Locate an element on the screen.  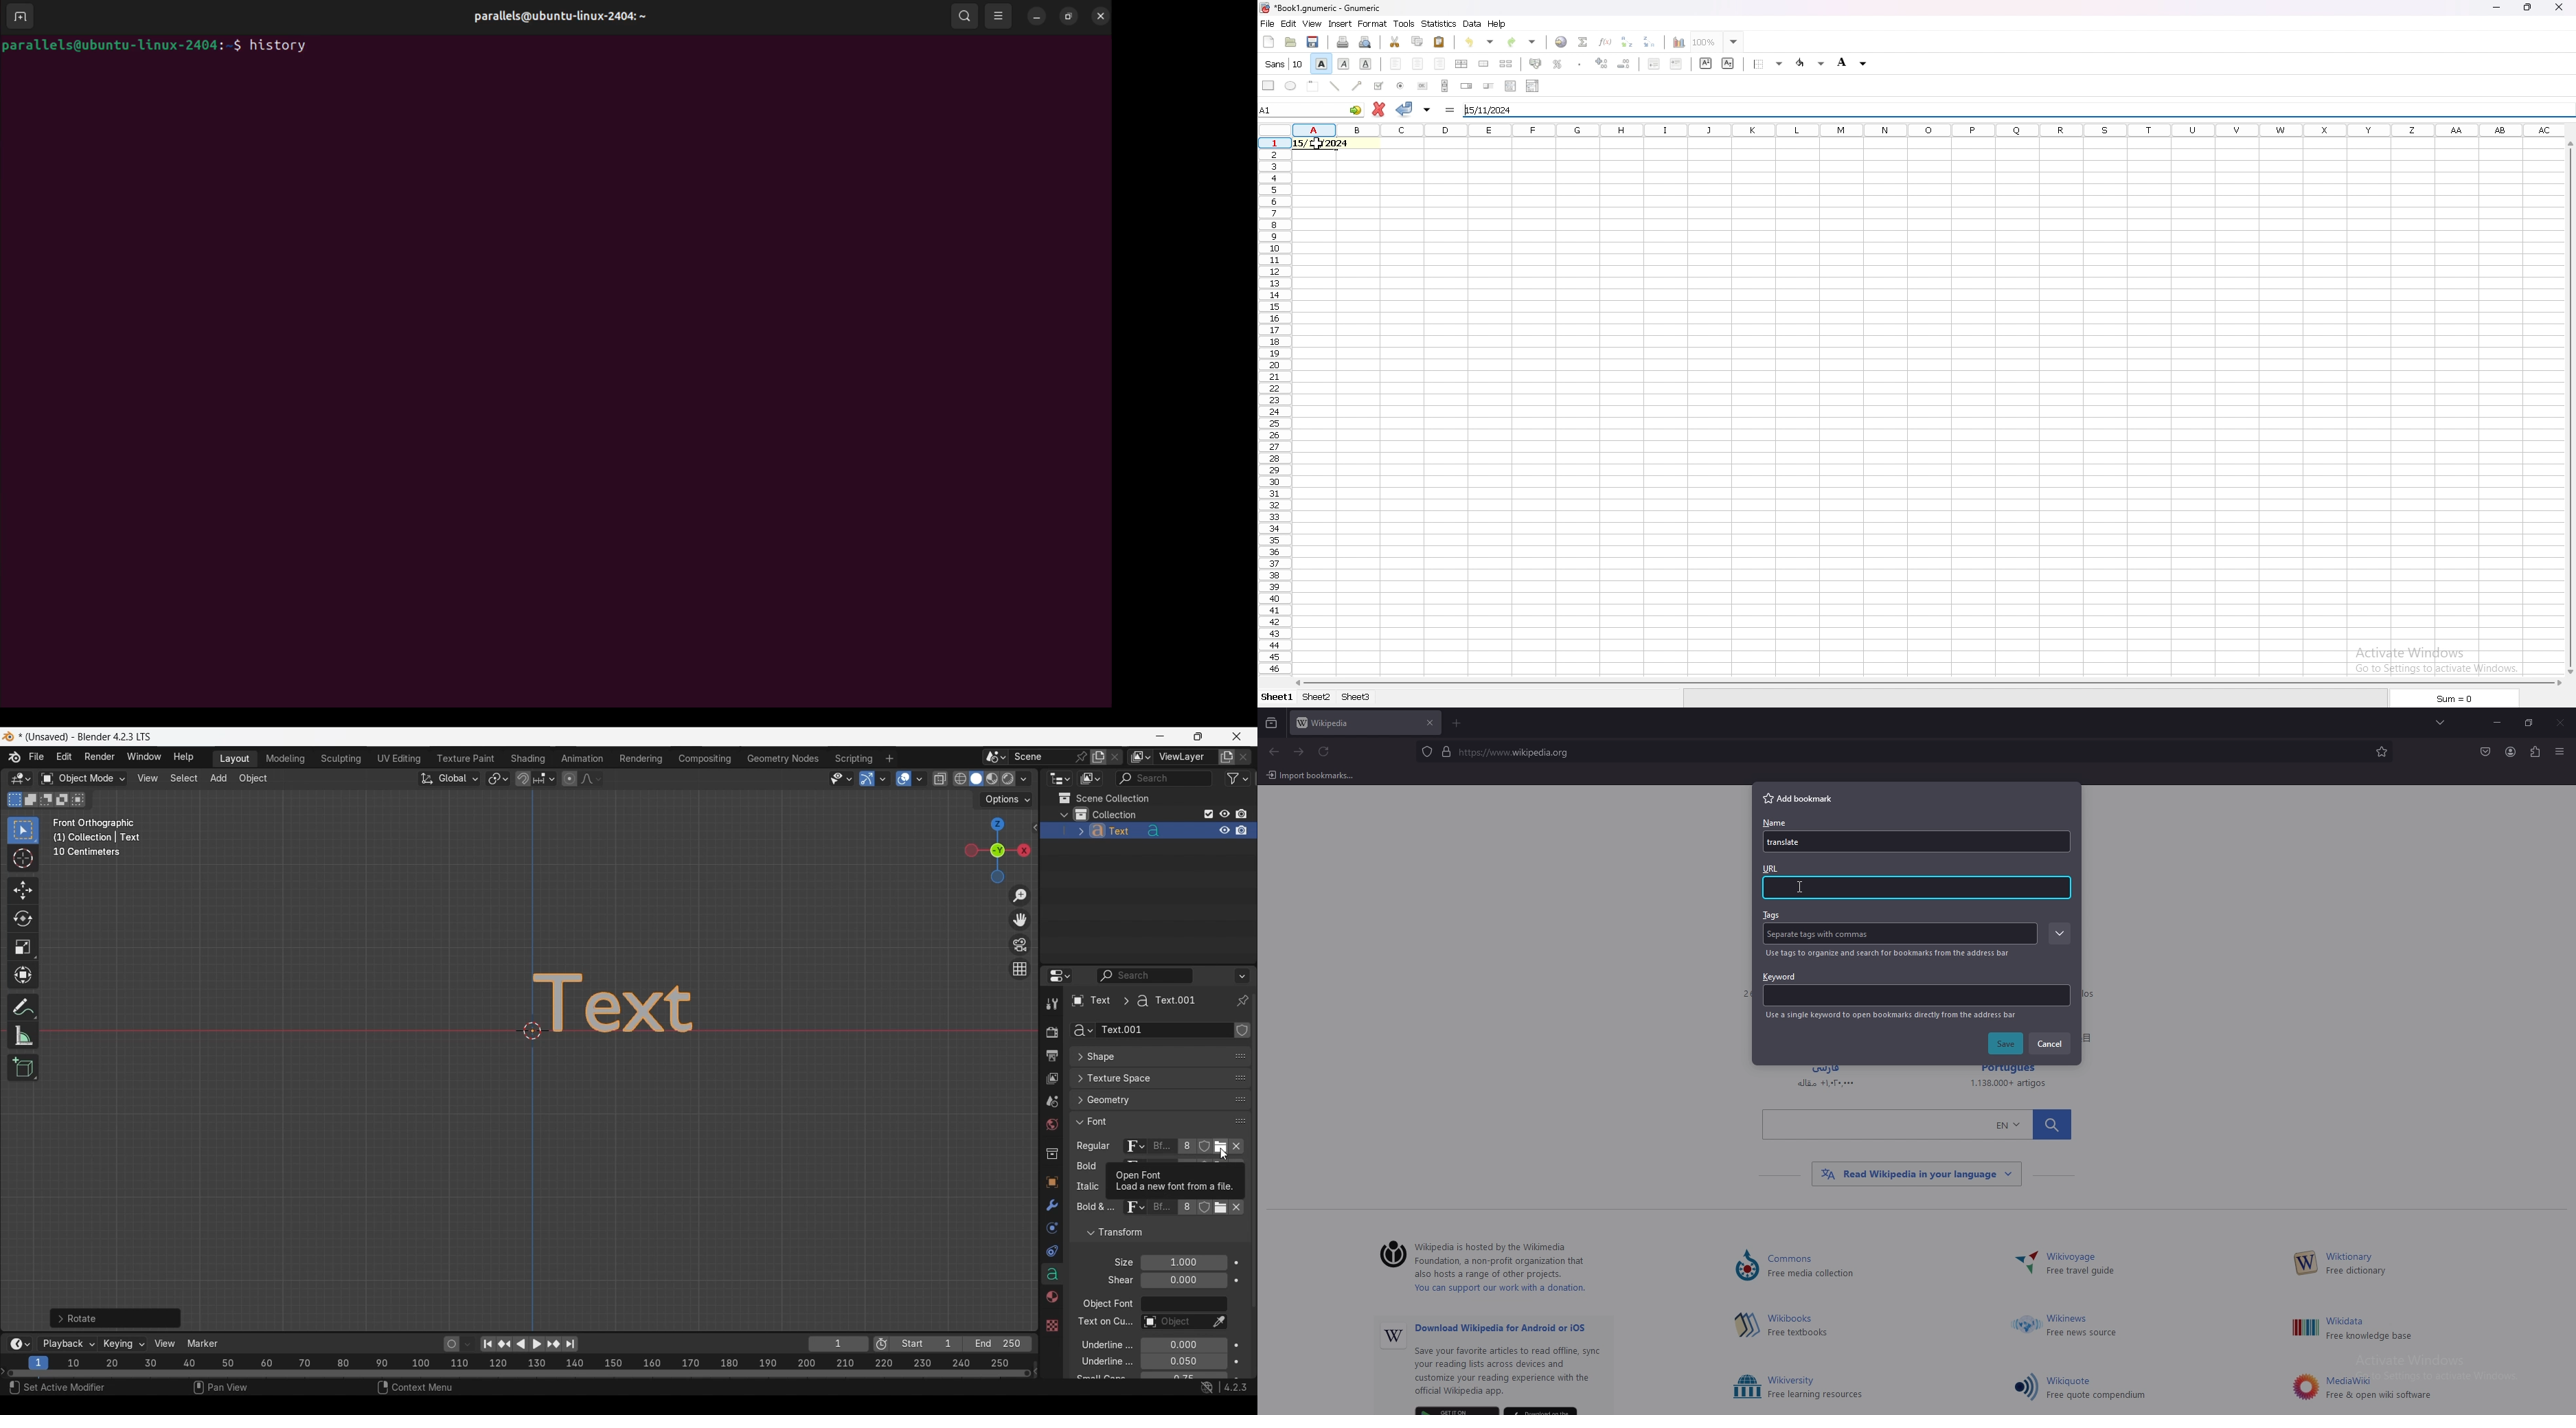
 is located at coordinates (1310, 778).